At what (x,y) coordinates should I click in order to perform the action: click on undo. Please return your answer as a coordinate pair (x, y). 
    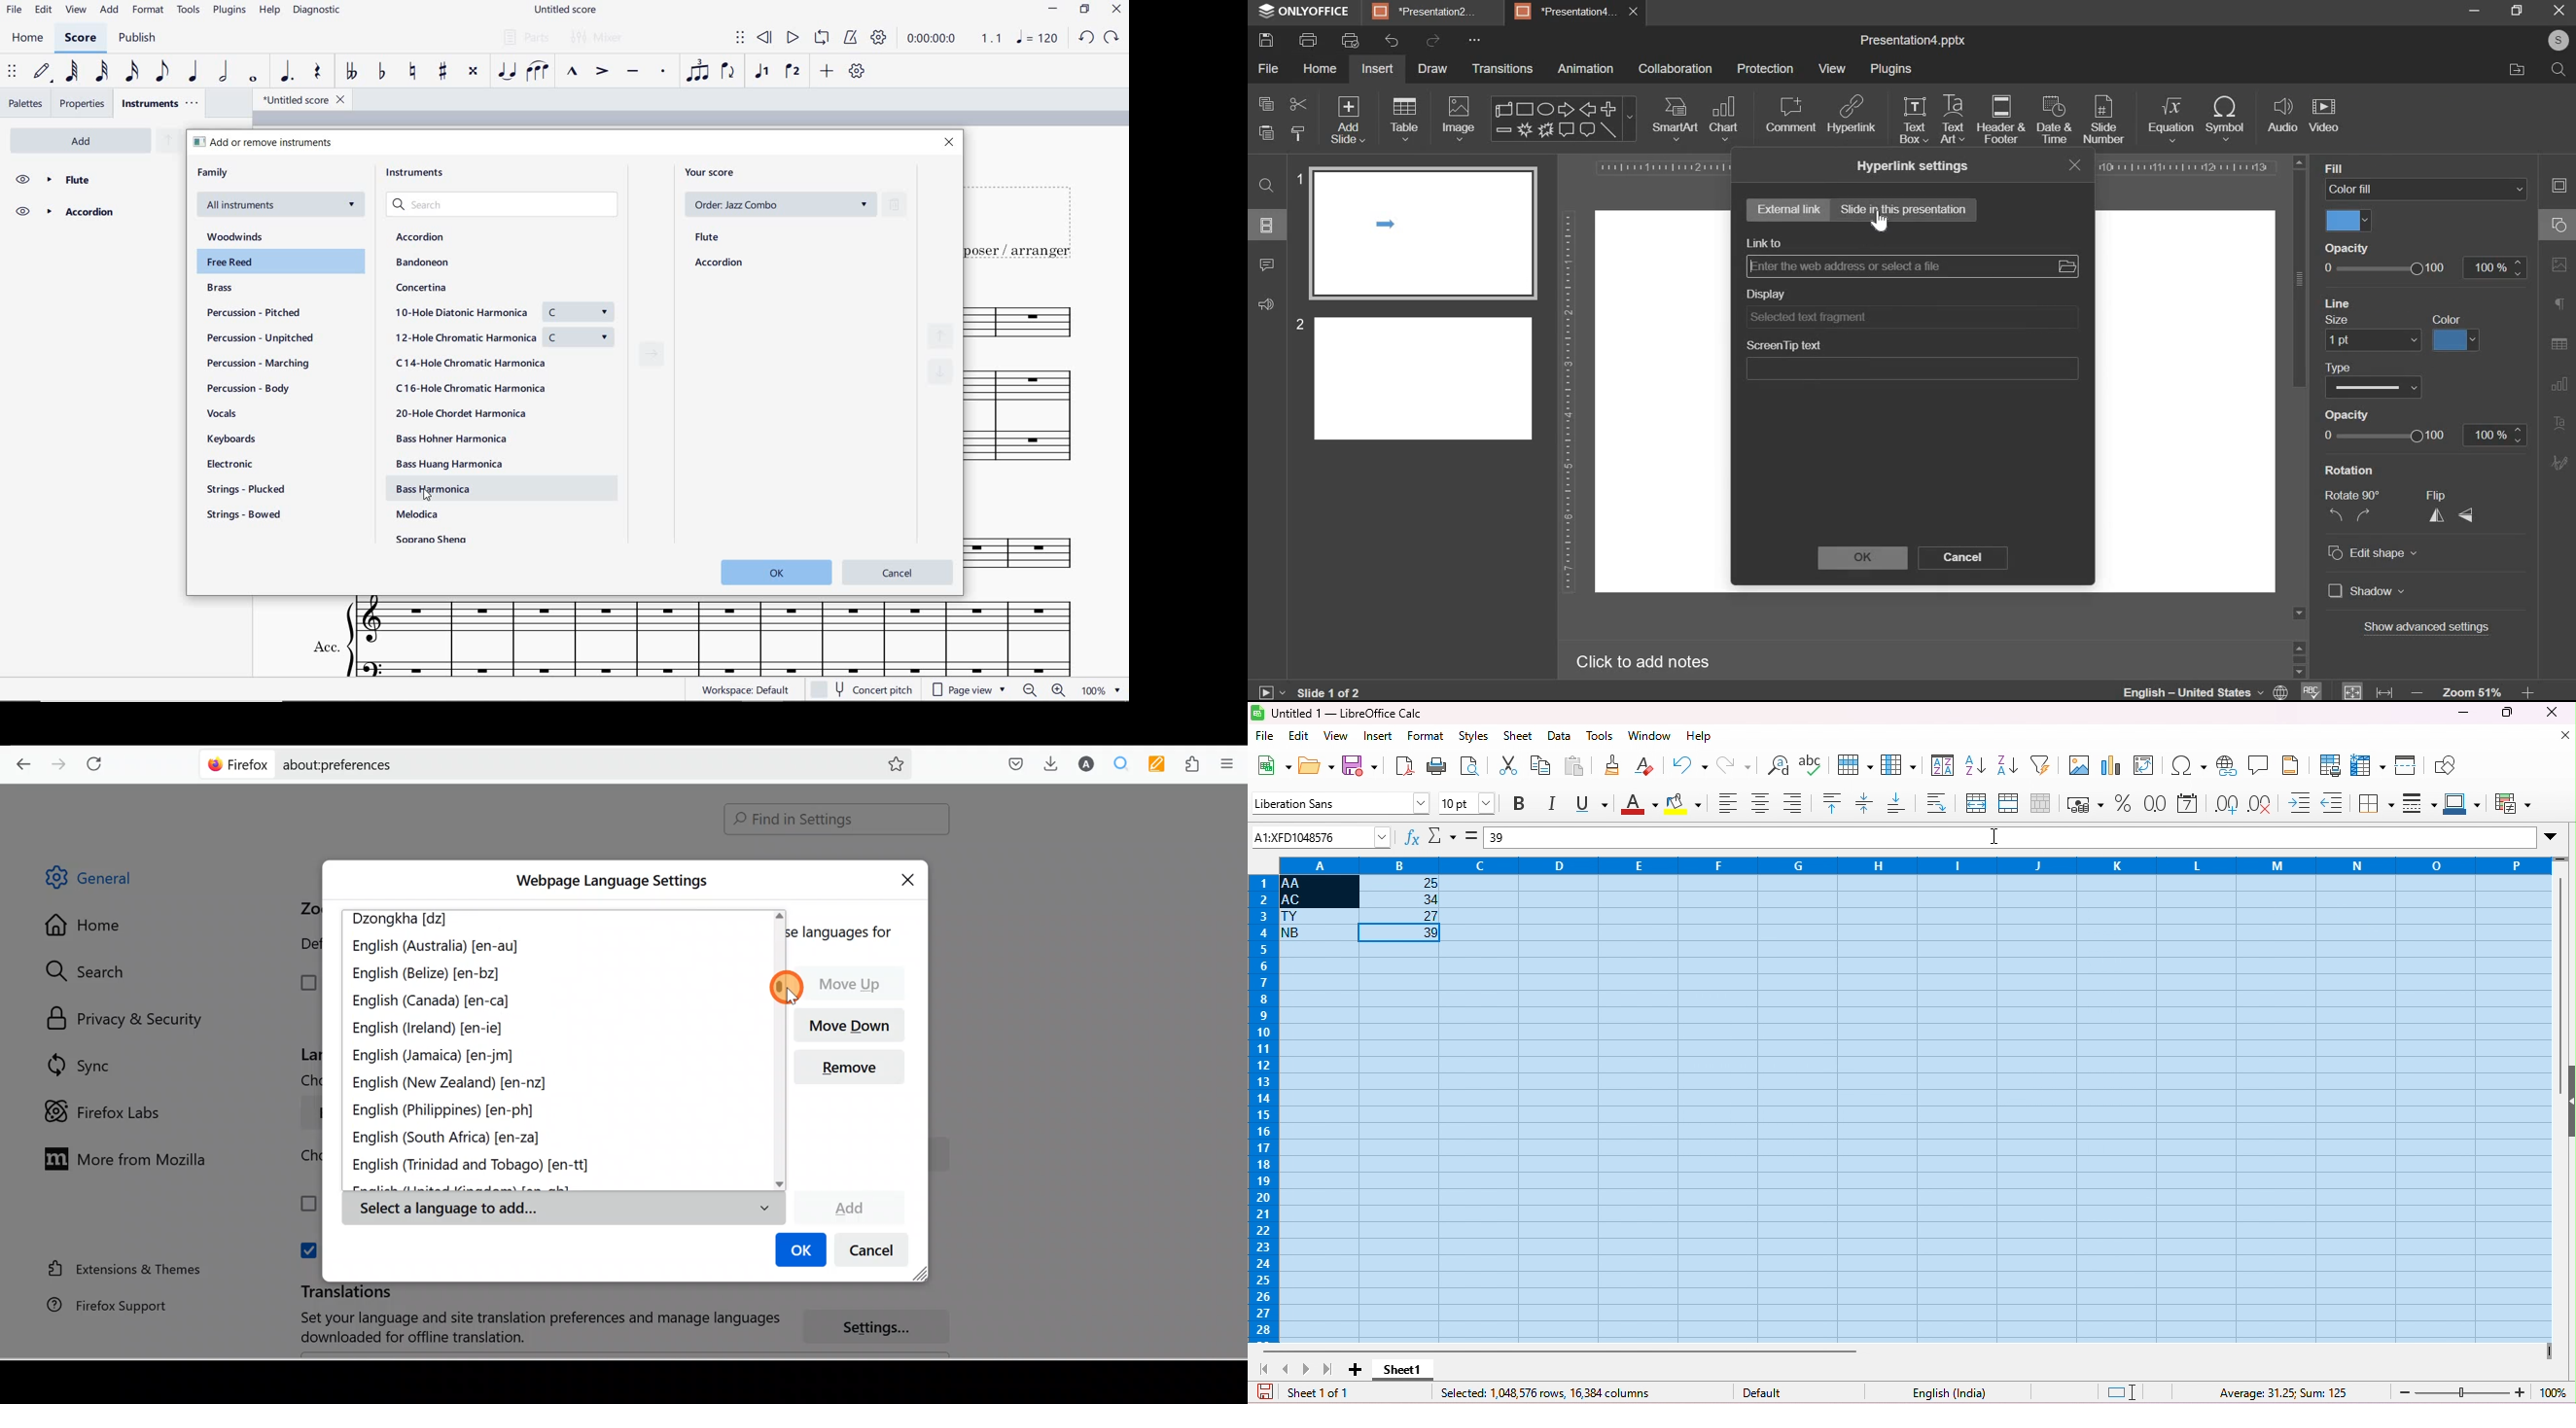
    Looking at the image, I should click on (1392, 41).